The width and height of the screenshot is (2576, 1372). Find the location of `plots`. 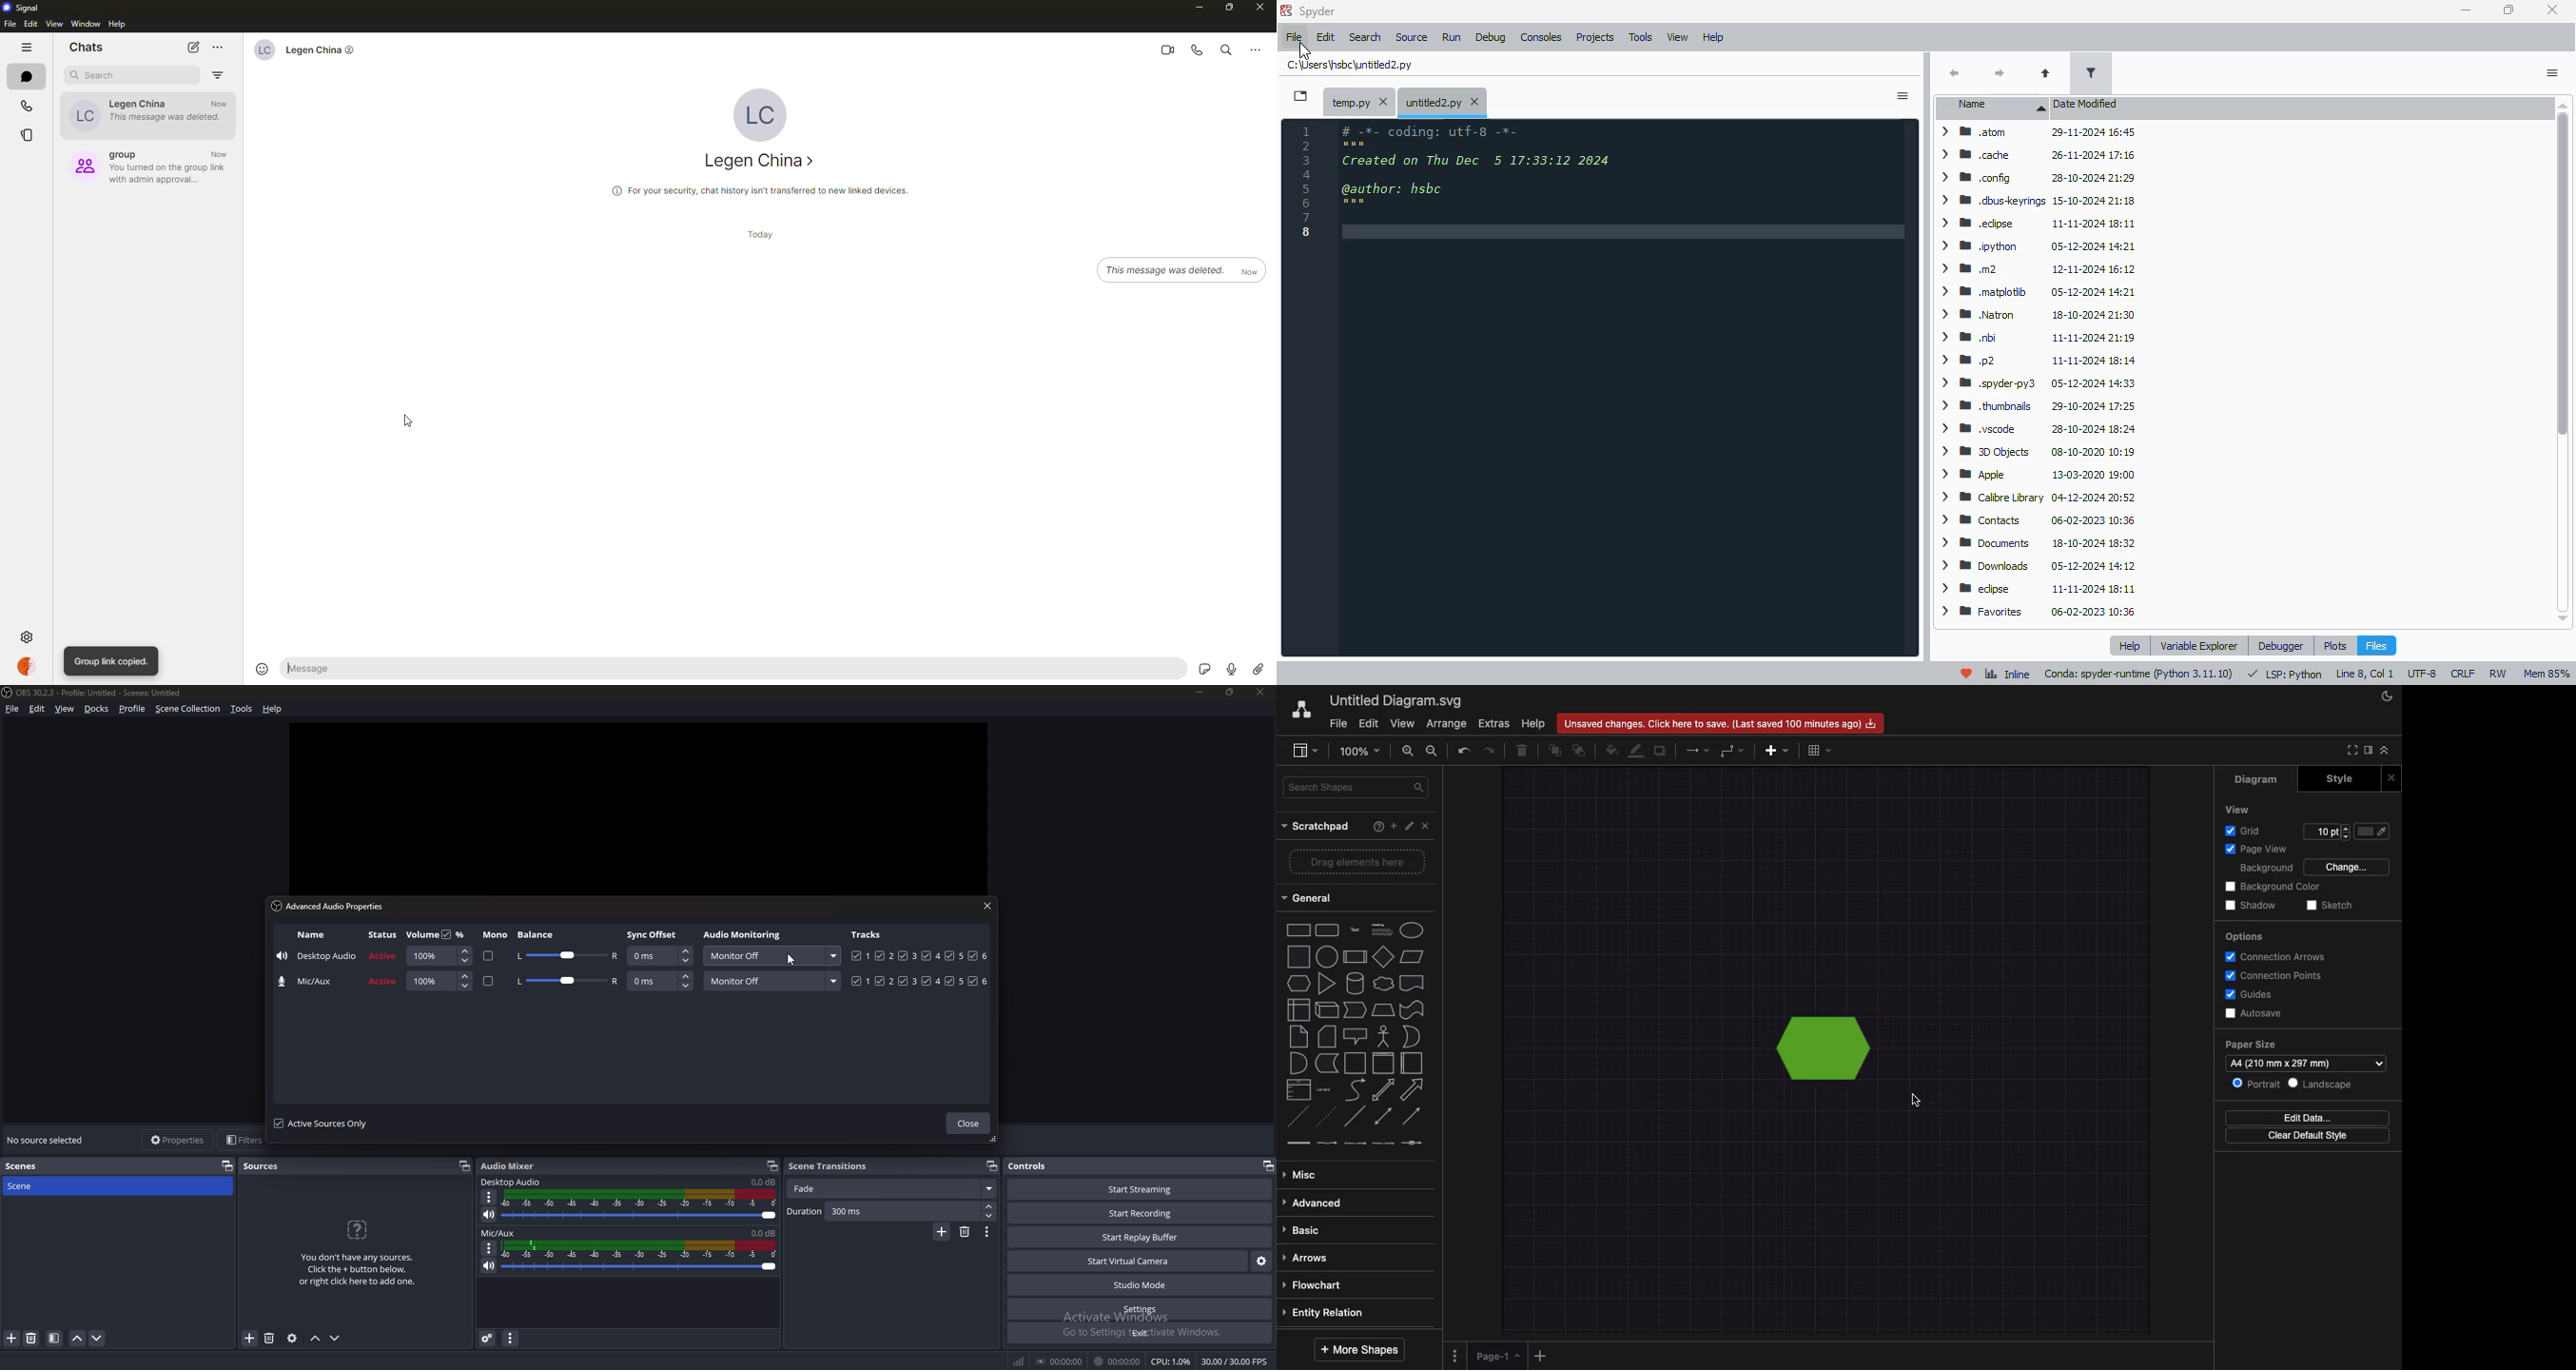

plots is located at coordinates (2334, 645).